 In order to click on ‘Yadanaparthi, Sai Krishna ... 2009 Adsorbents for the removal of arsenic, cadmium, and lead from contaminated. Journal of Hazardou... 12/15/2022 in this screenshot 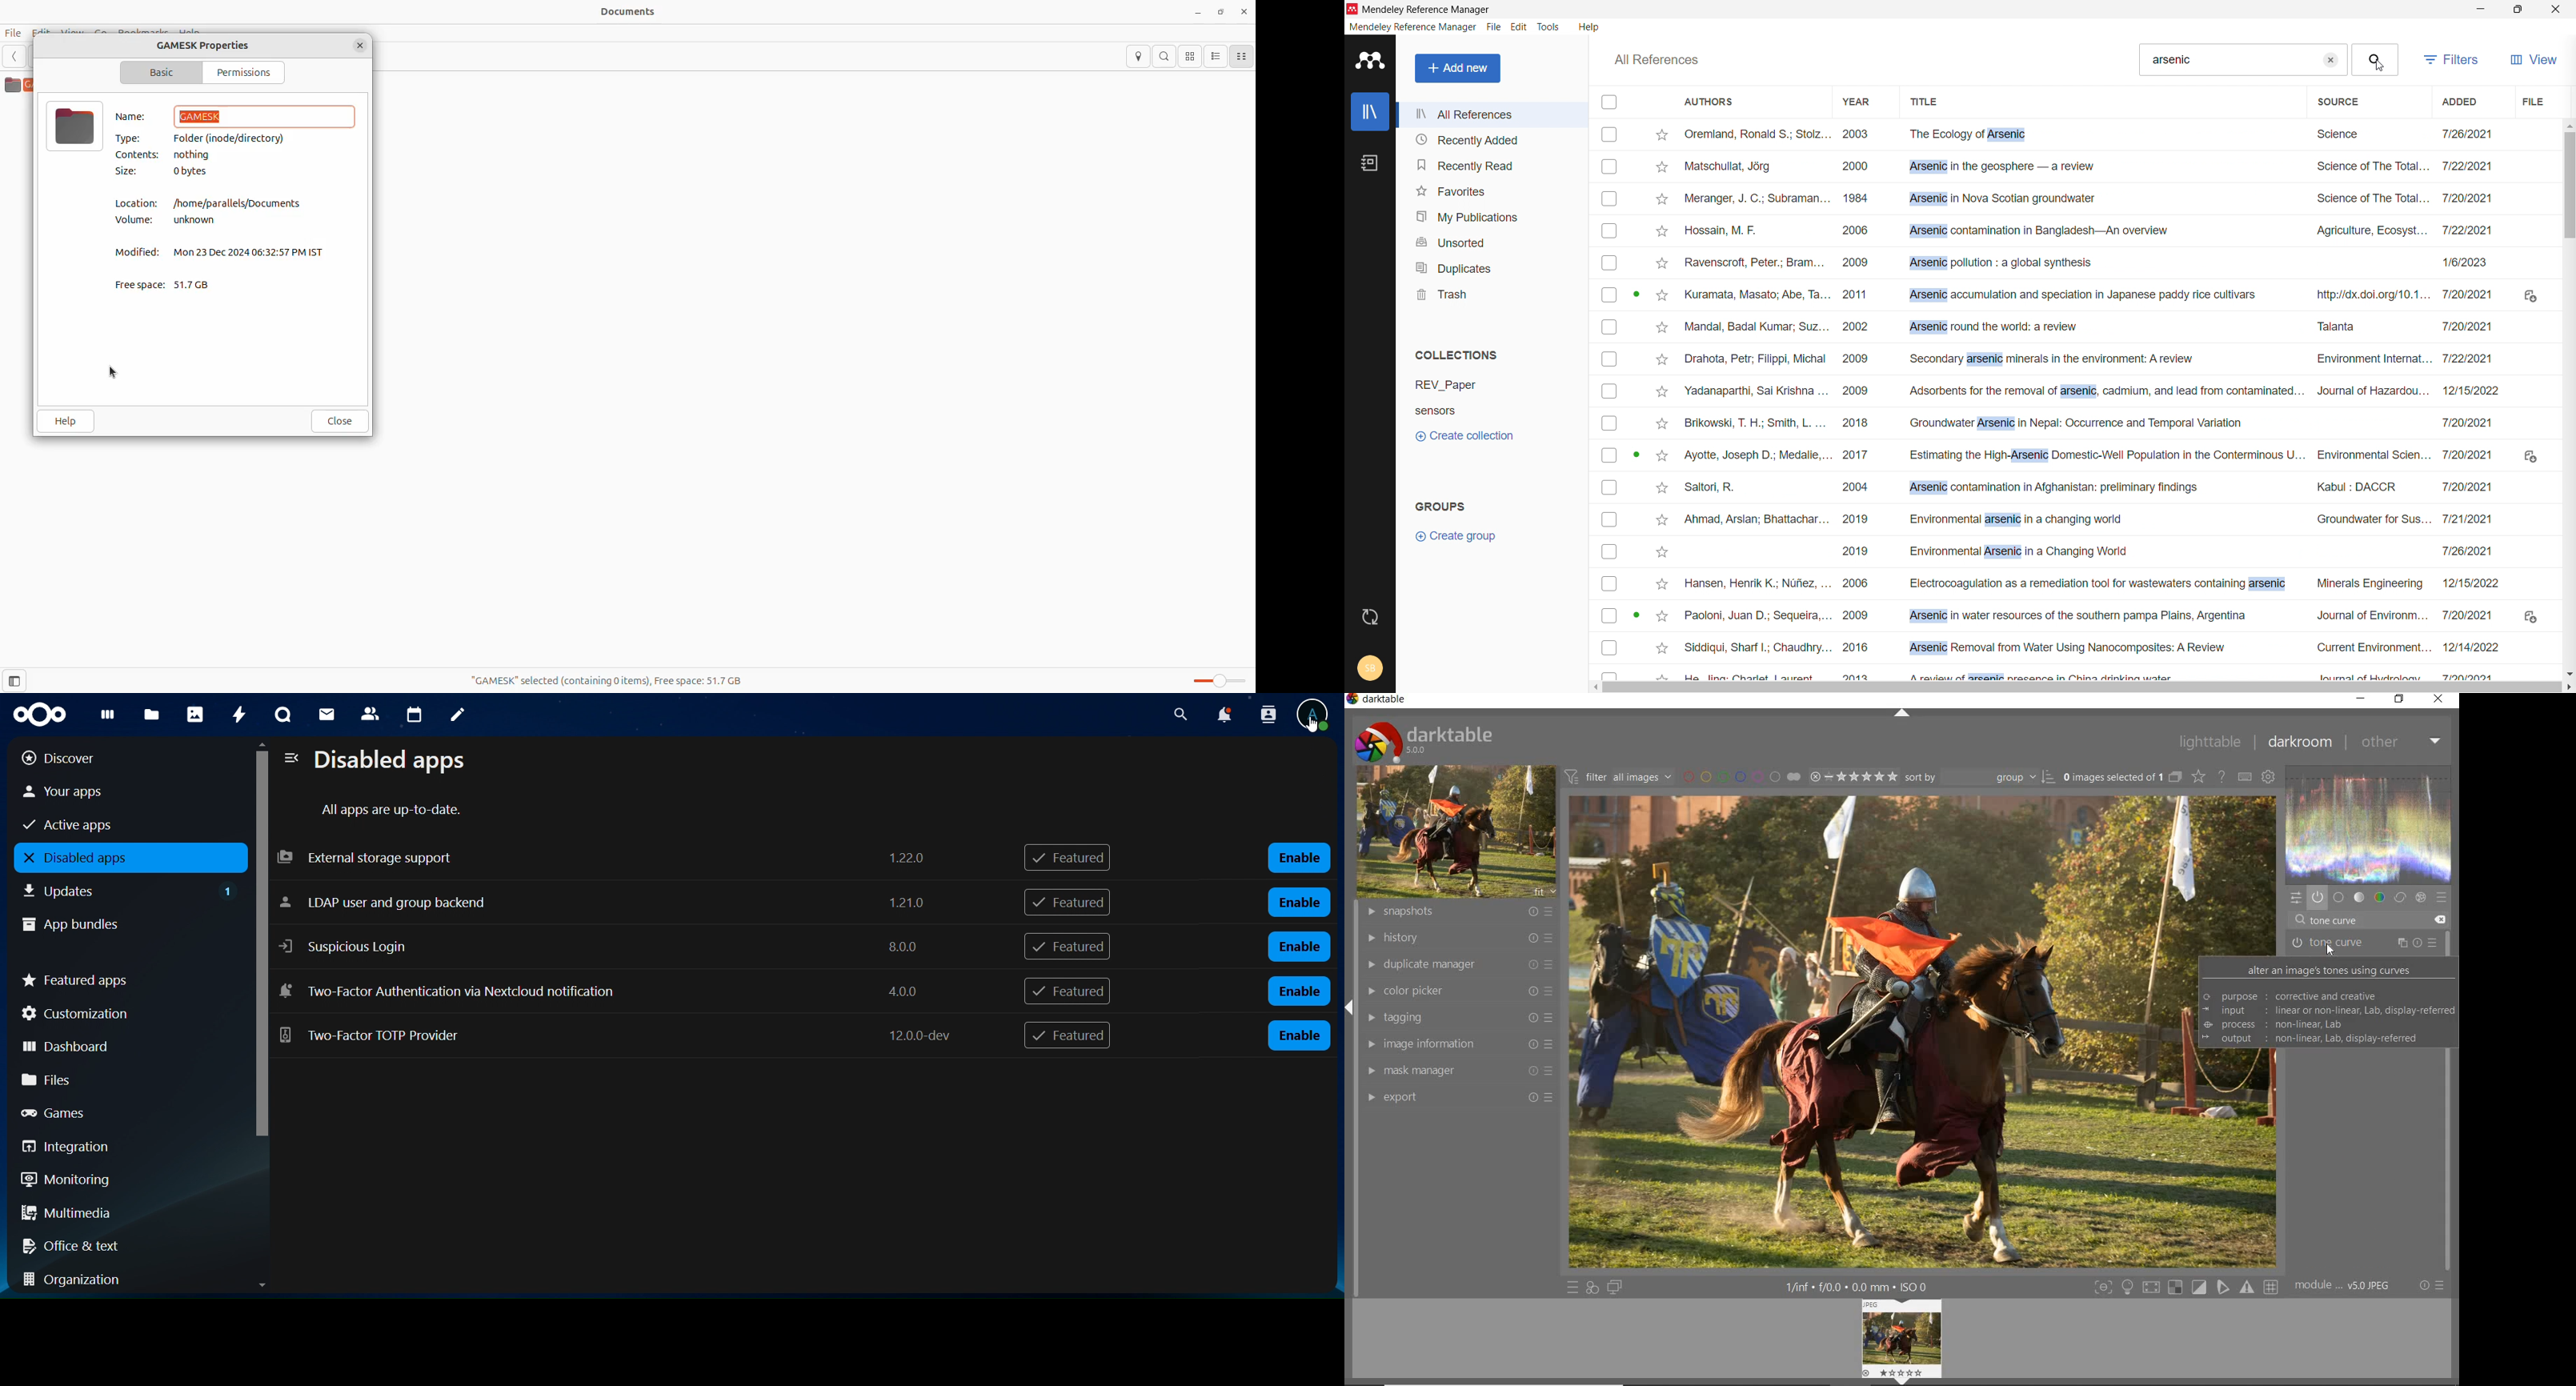, I will do `click(2089, 390)`.